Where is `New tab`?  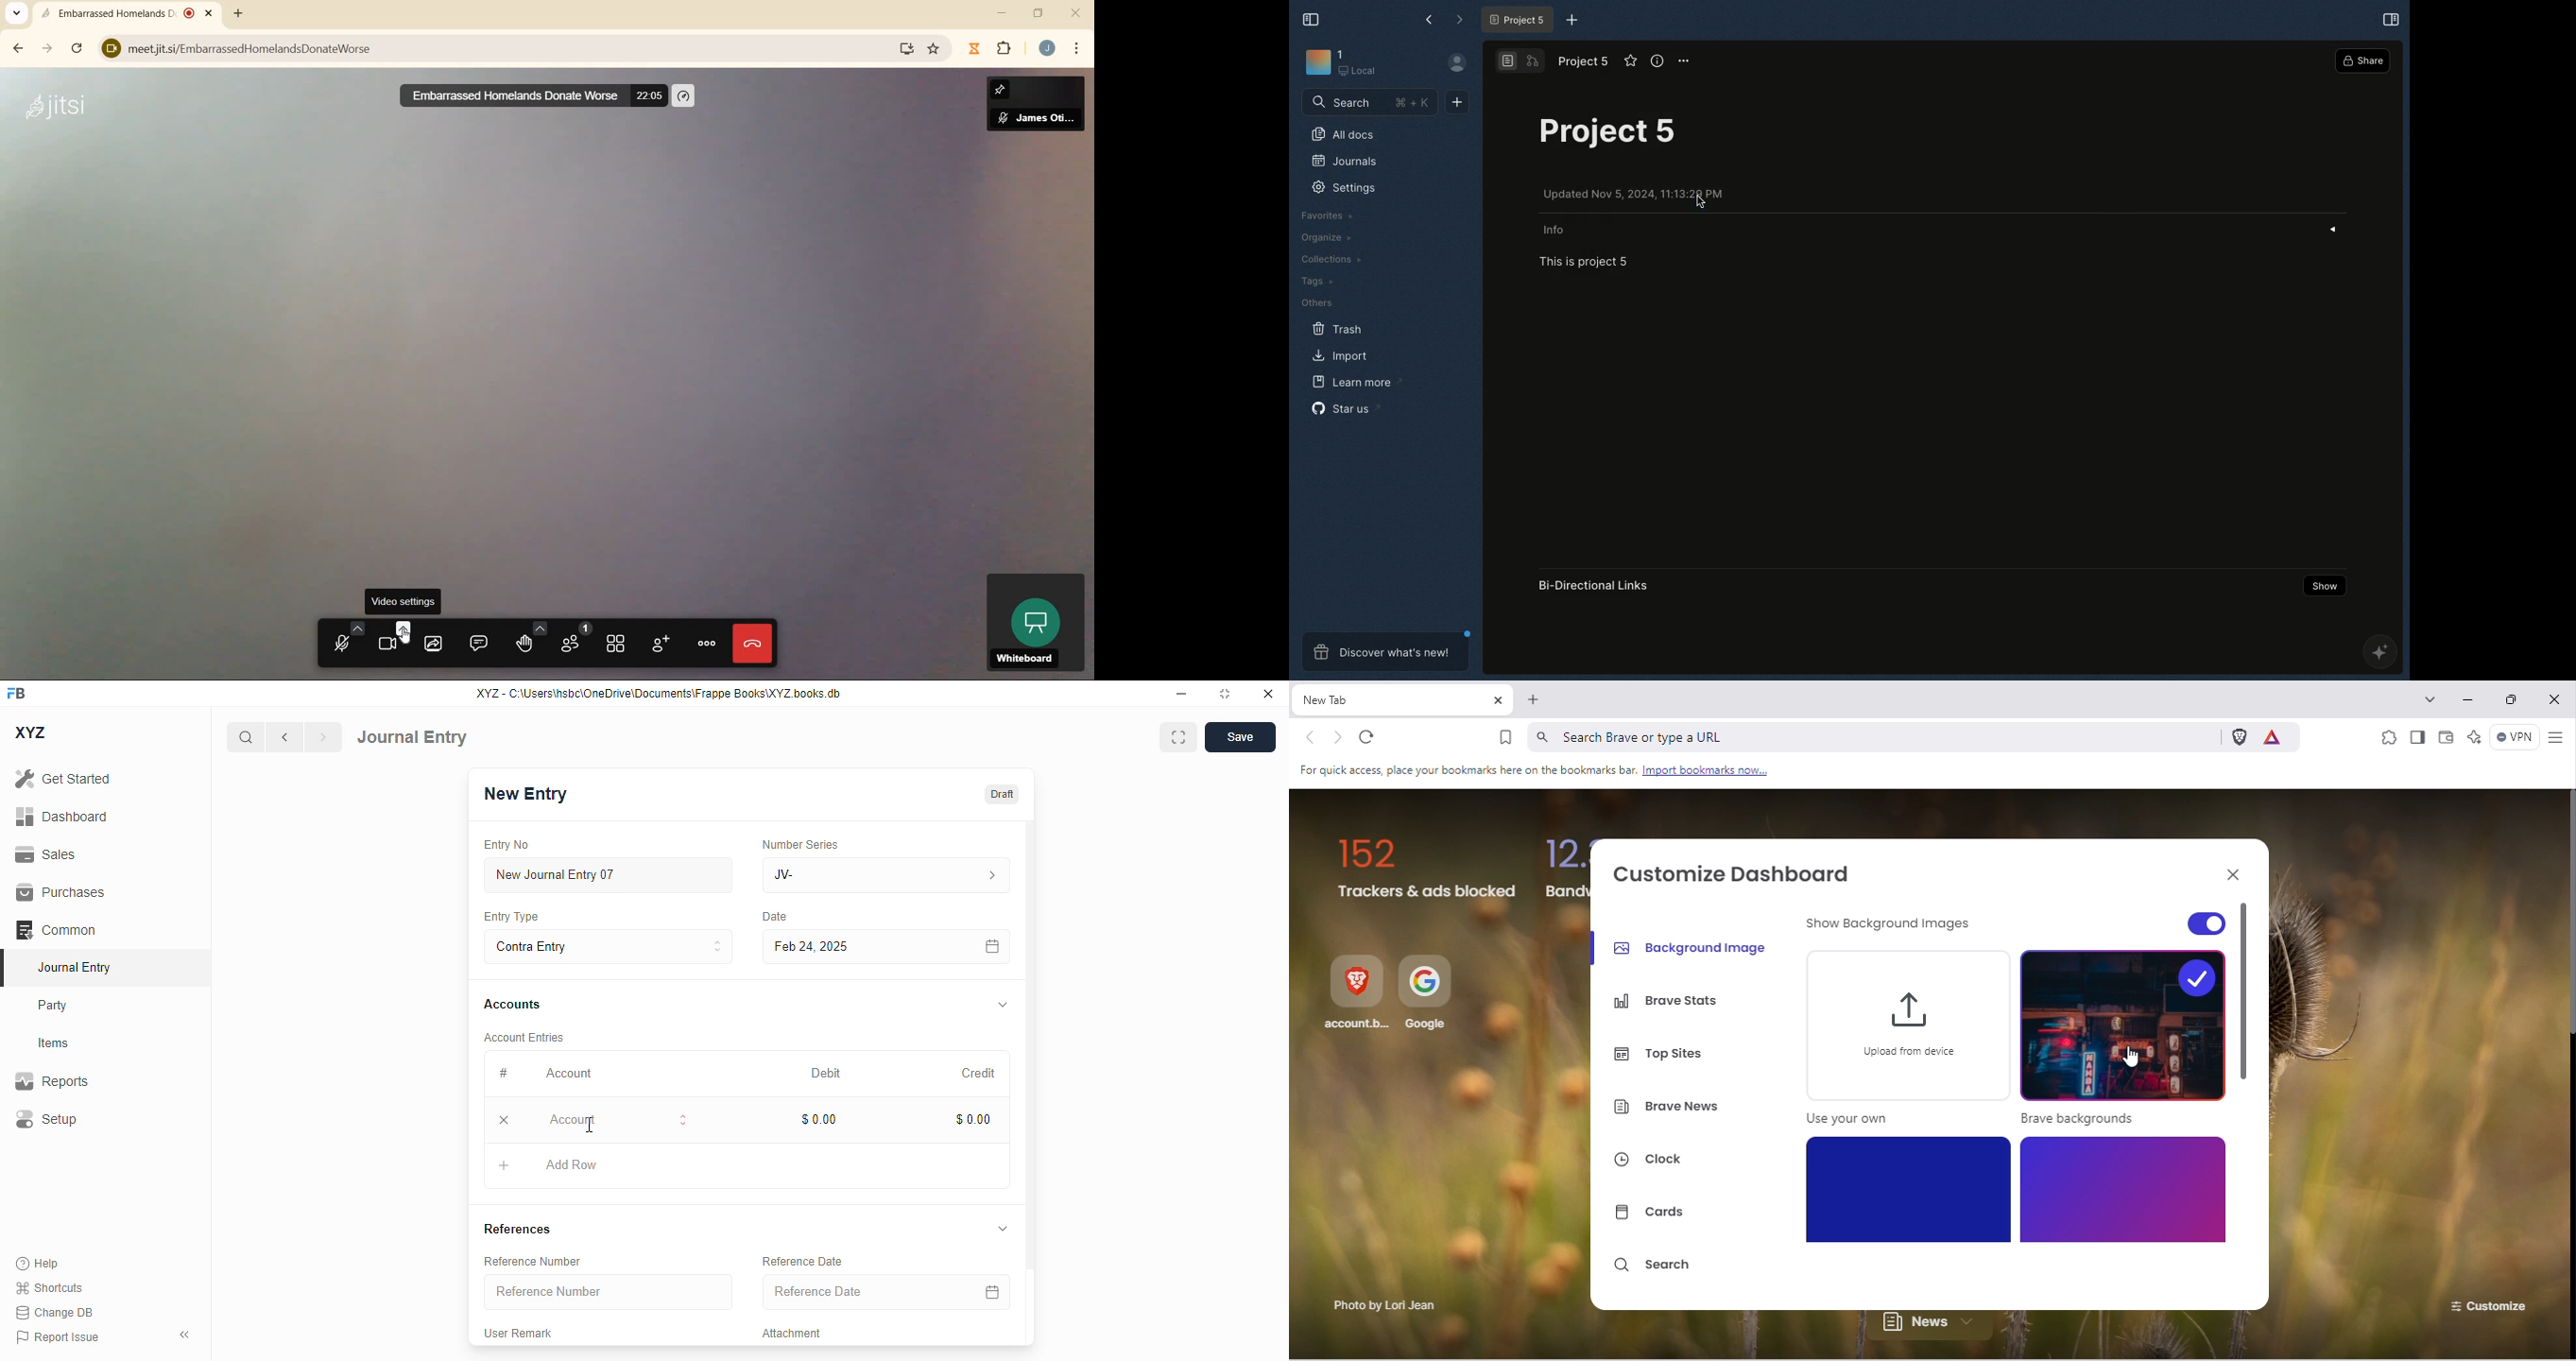 New tab is located at coordinates (1571, 20).